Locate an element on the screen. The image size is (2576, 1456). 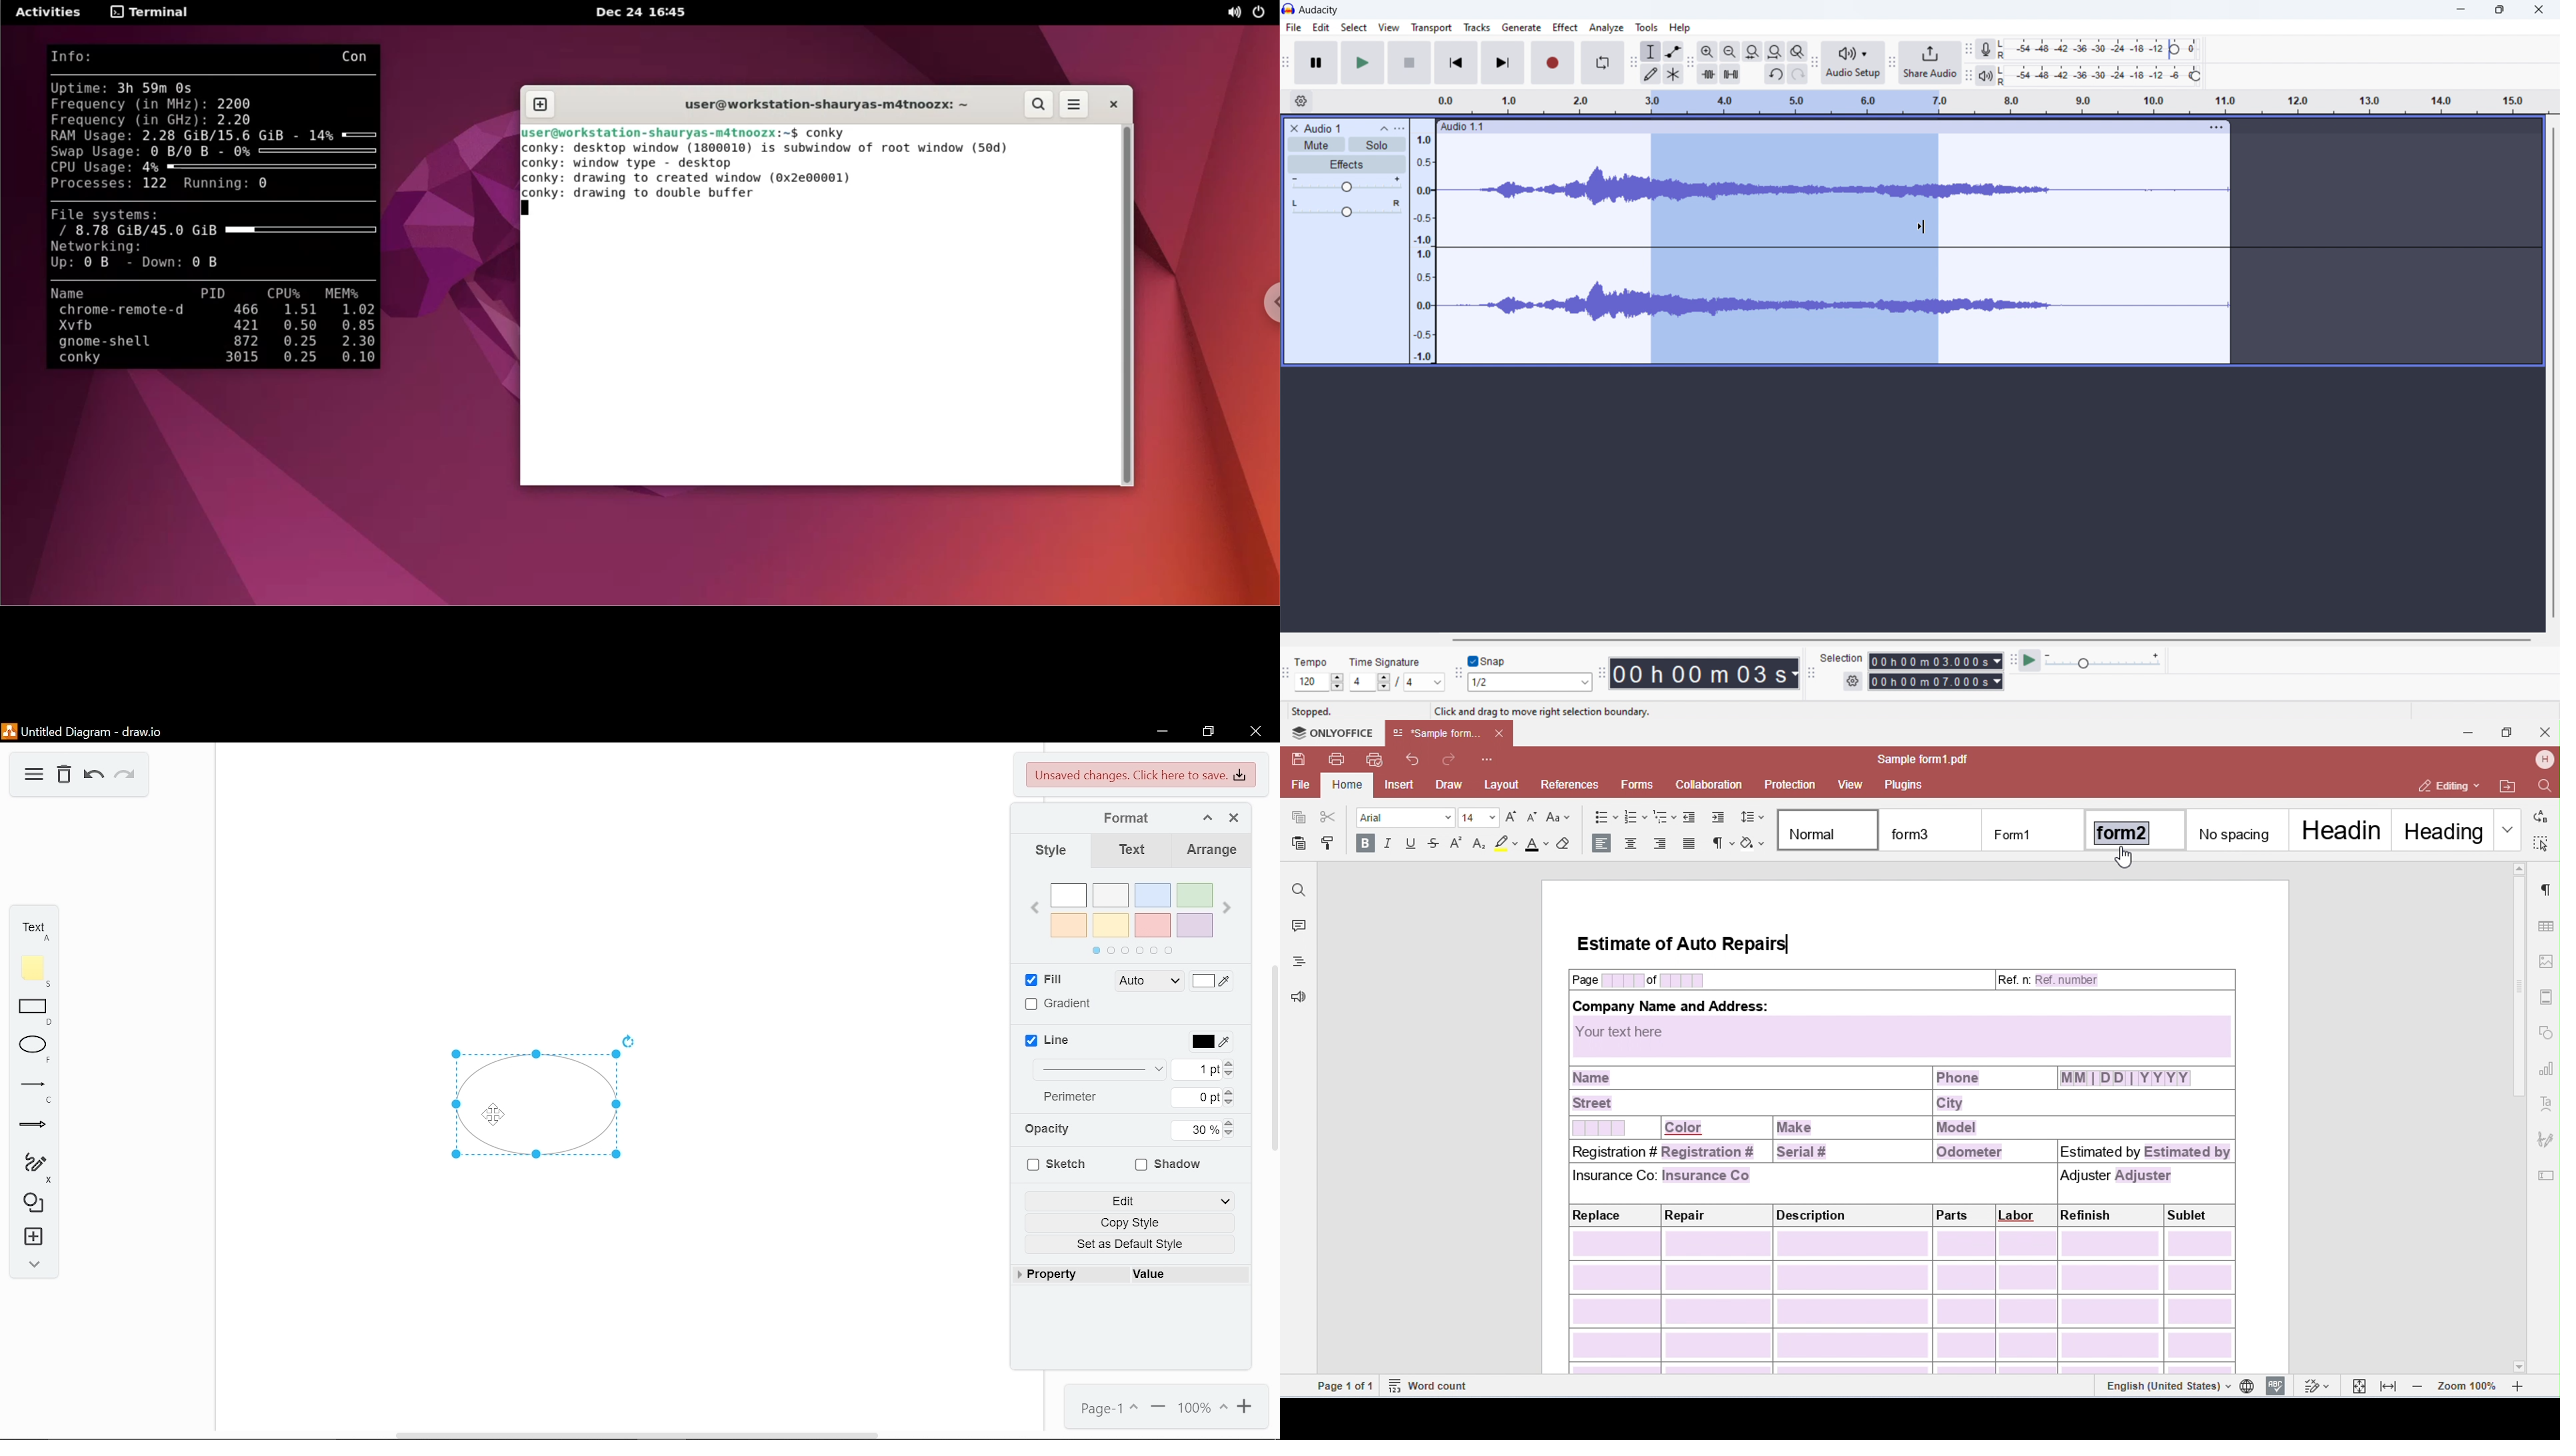
draw tool is located at coordinates (1651, 75).